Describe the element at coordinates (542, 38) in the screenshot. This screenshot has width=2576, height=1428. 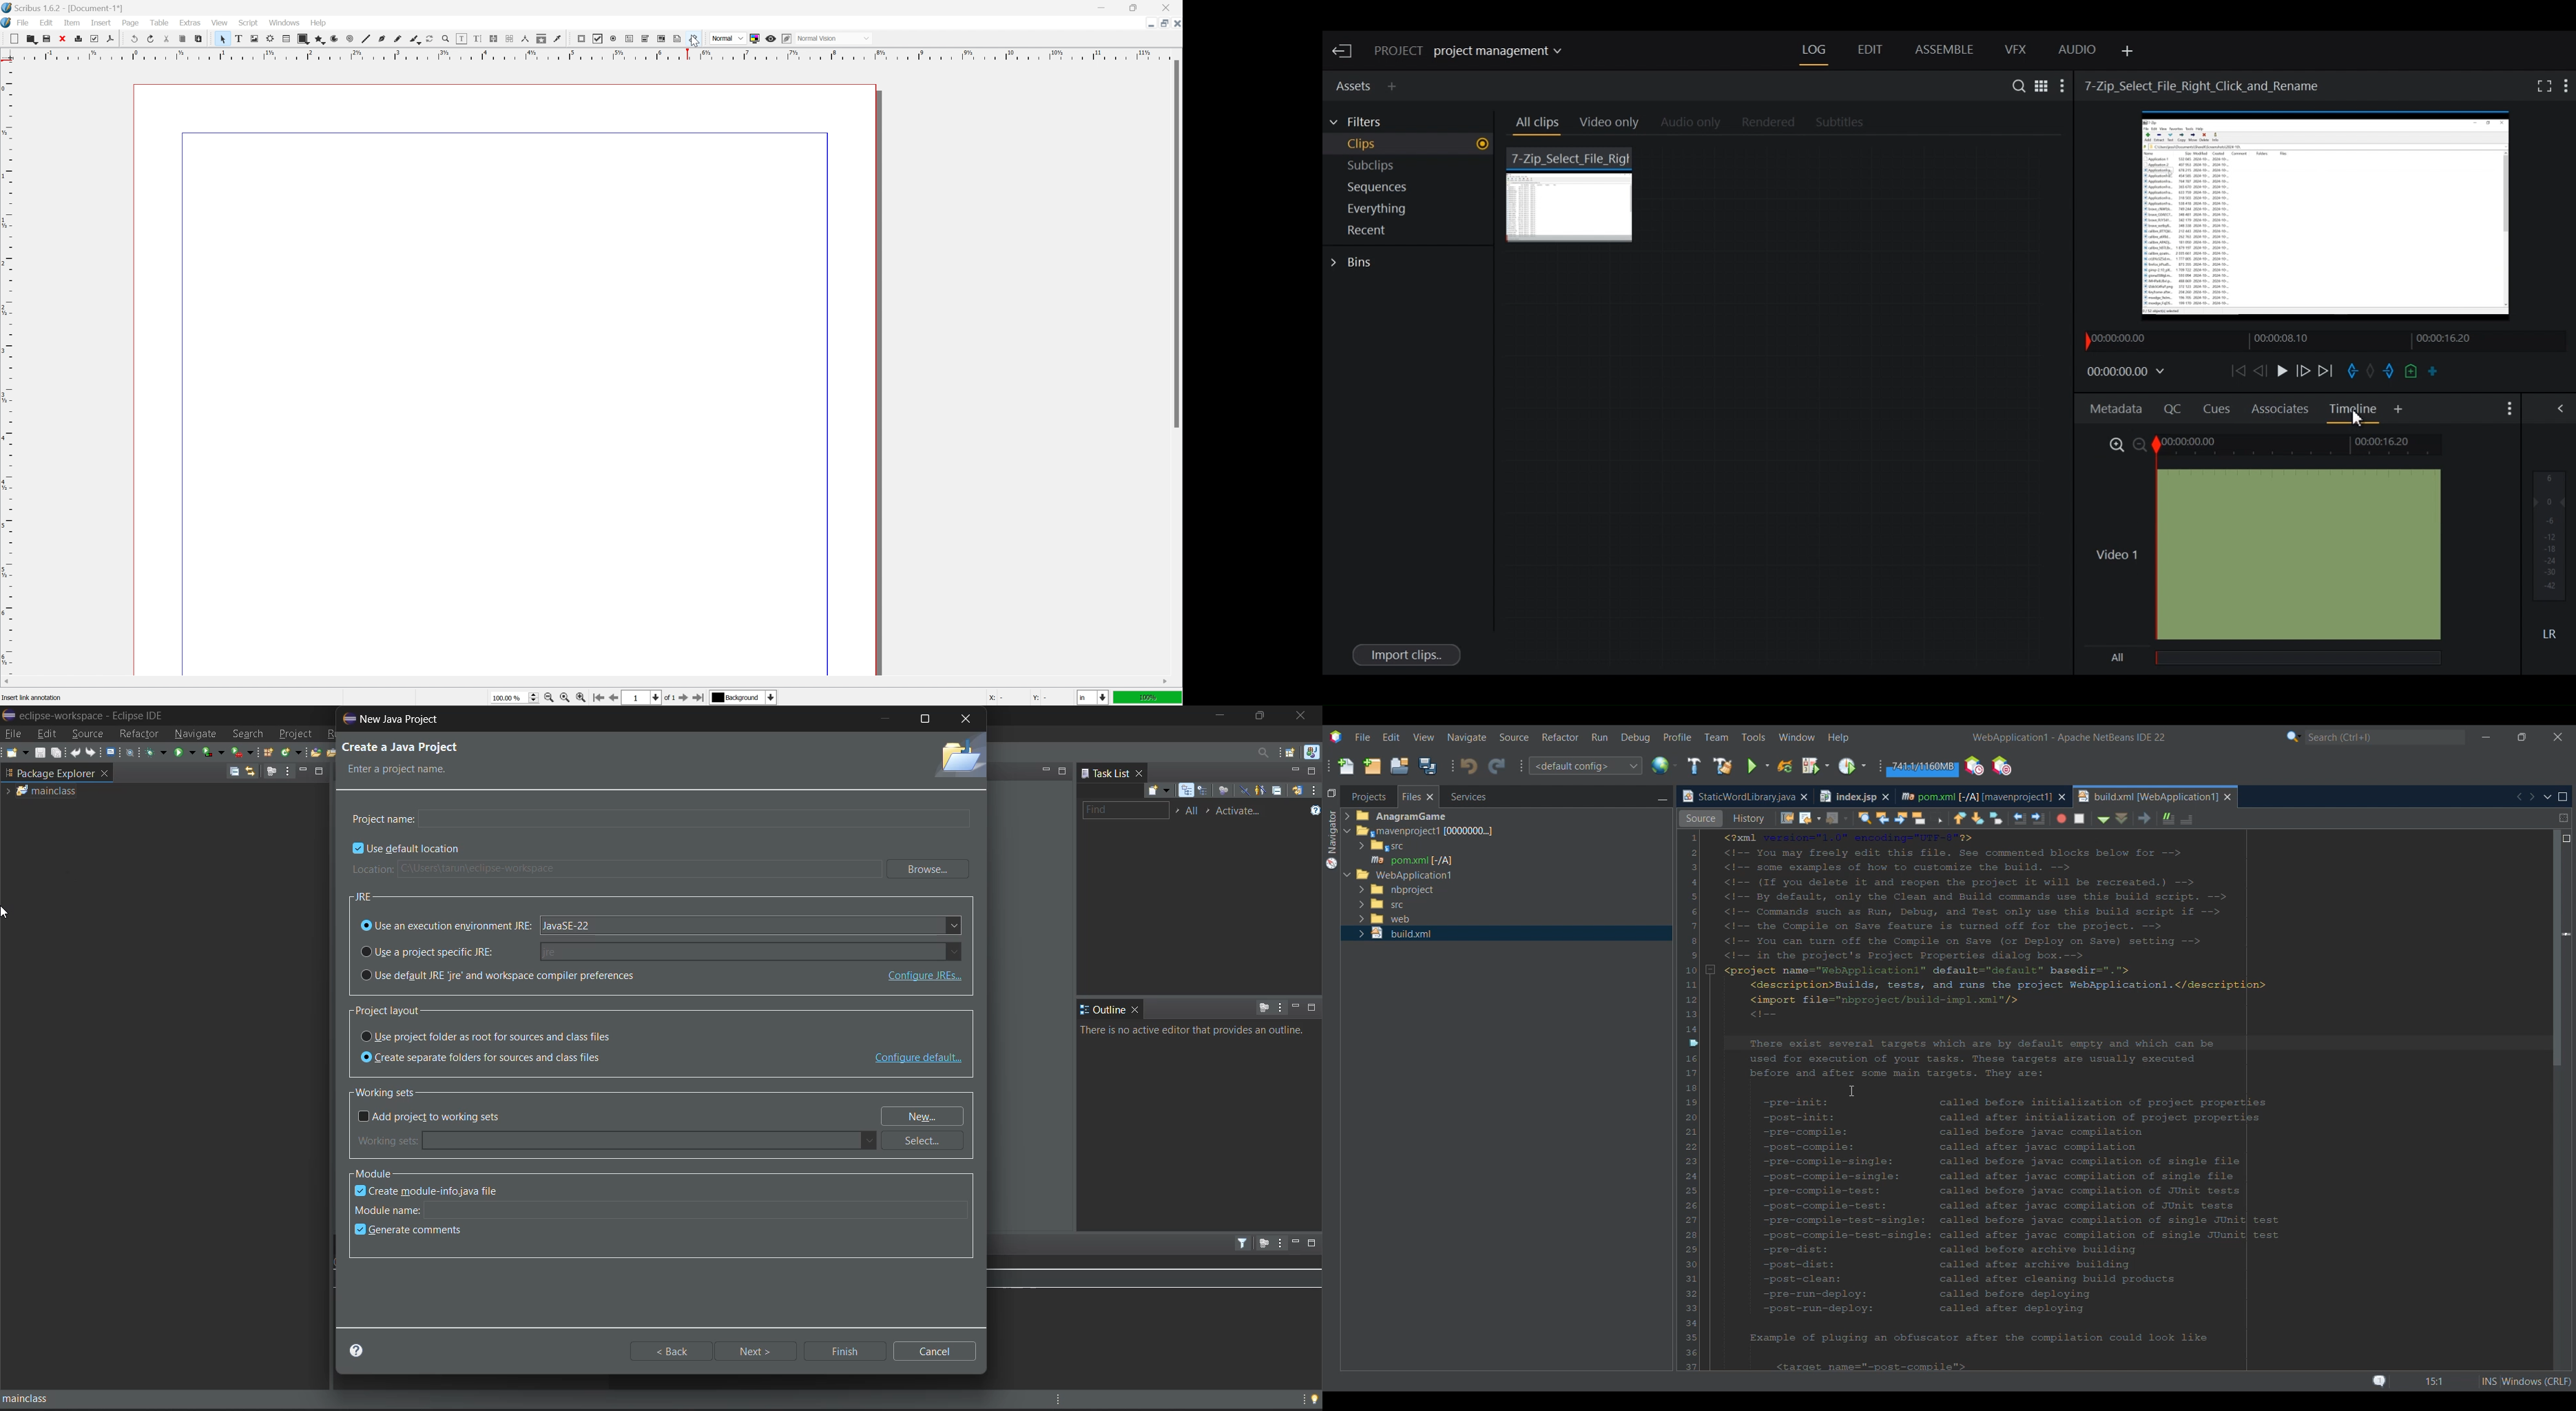
I see `copy item properties` at that location.